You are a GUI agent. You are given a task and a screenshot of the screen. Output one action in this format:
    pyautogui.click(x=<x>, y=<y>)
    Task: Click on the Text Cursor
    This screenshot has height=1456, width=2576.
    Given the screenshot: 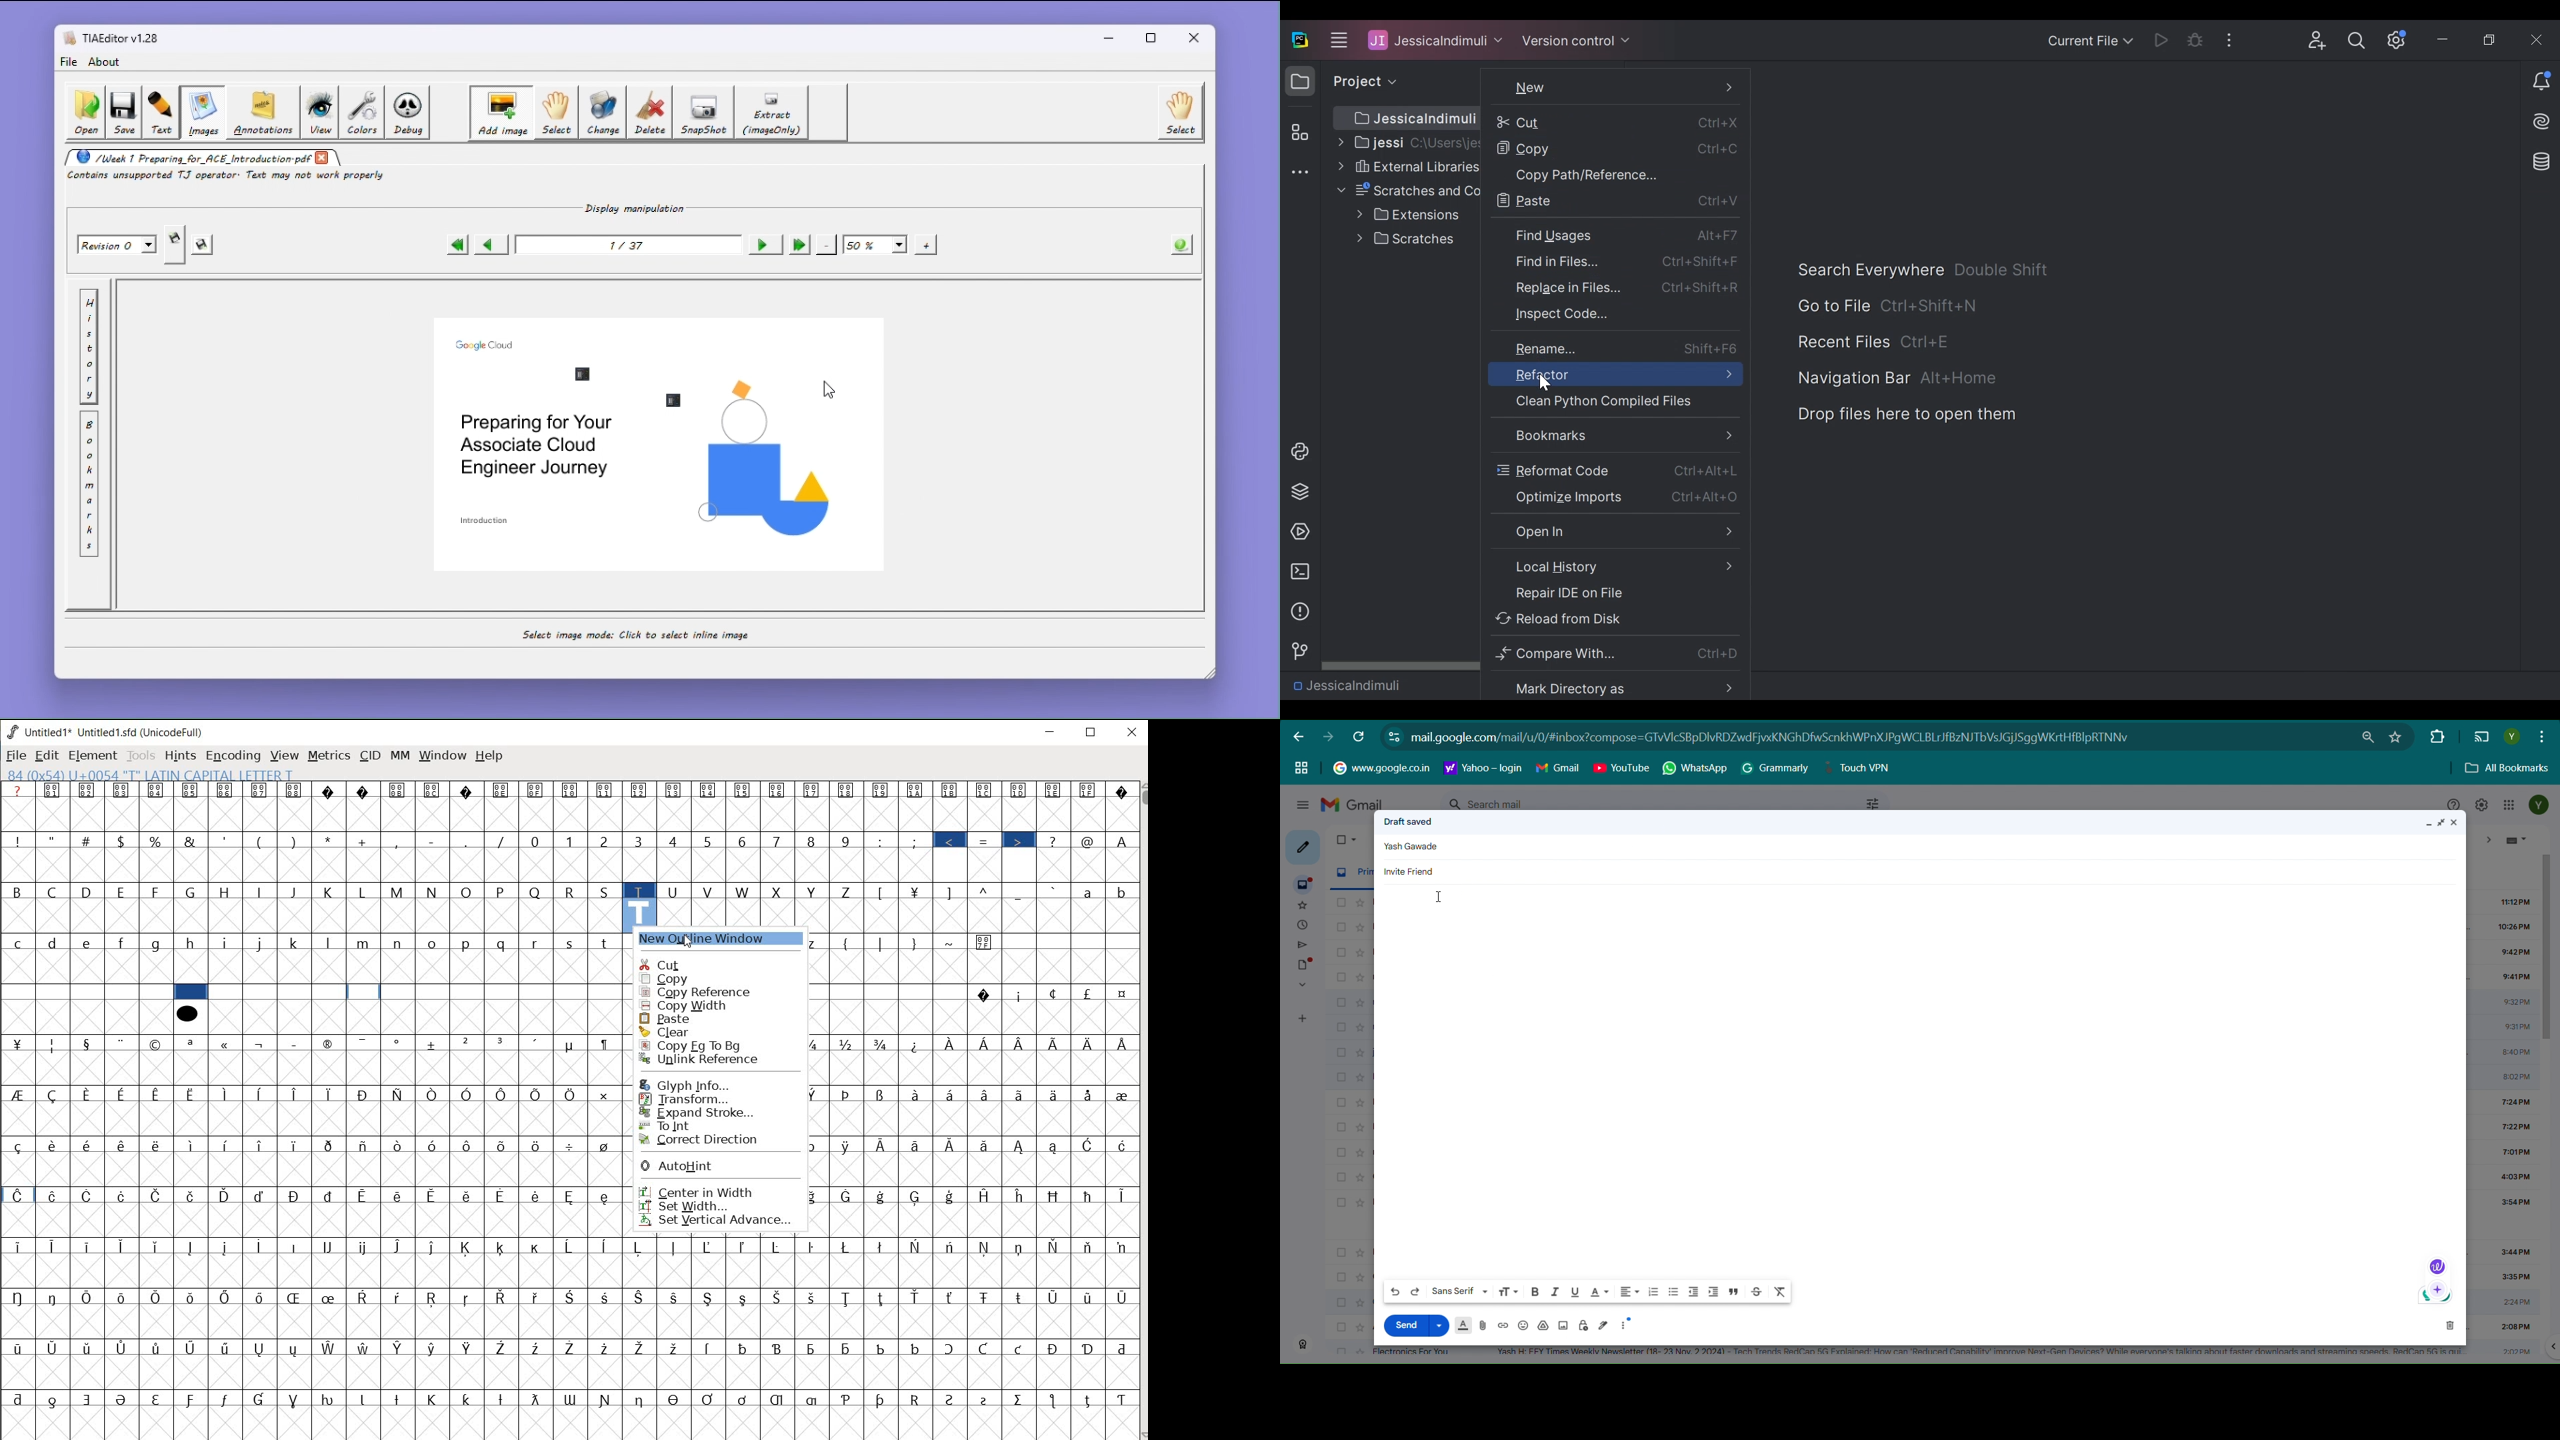 What is the action you would take?
    pyautogui.click(x=1442, y=897)
    